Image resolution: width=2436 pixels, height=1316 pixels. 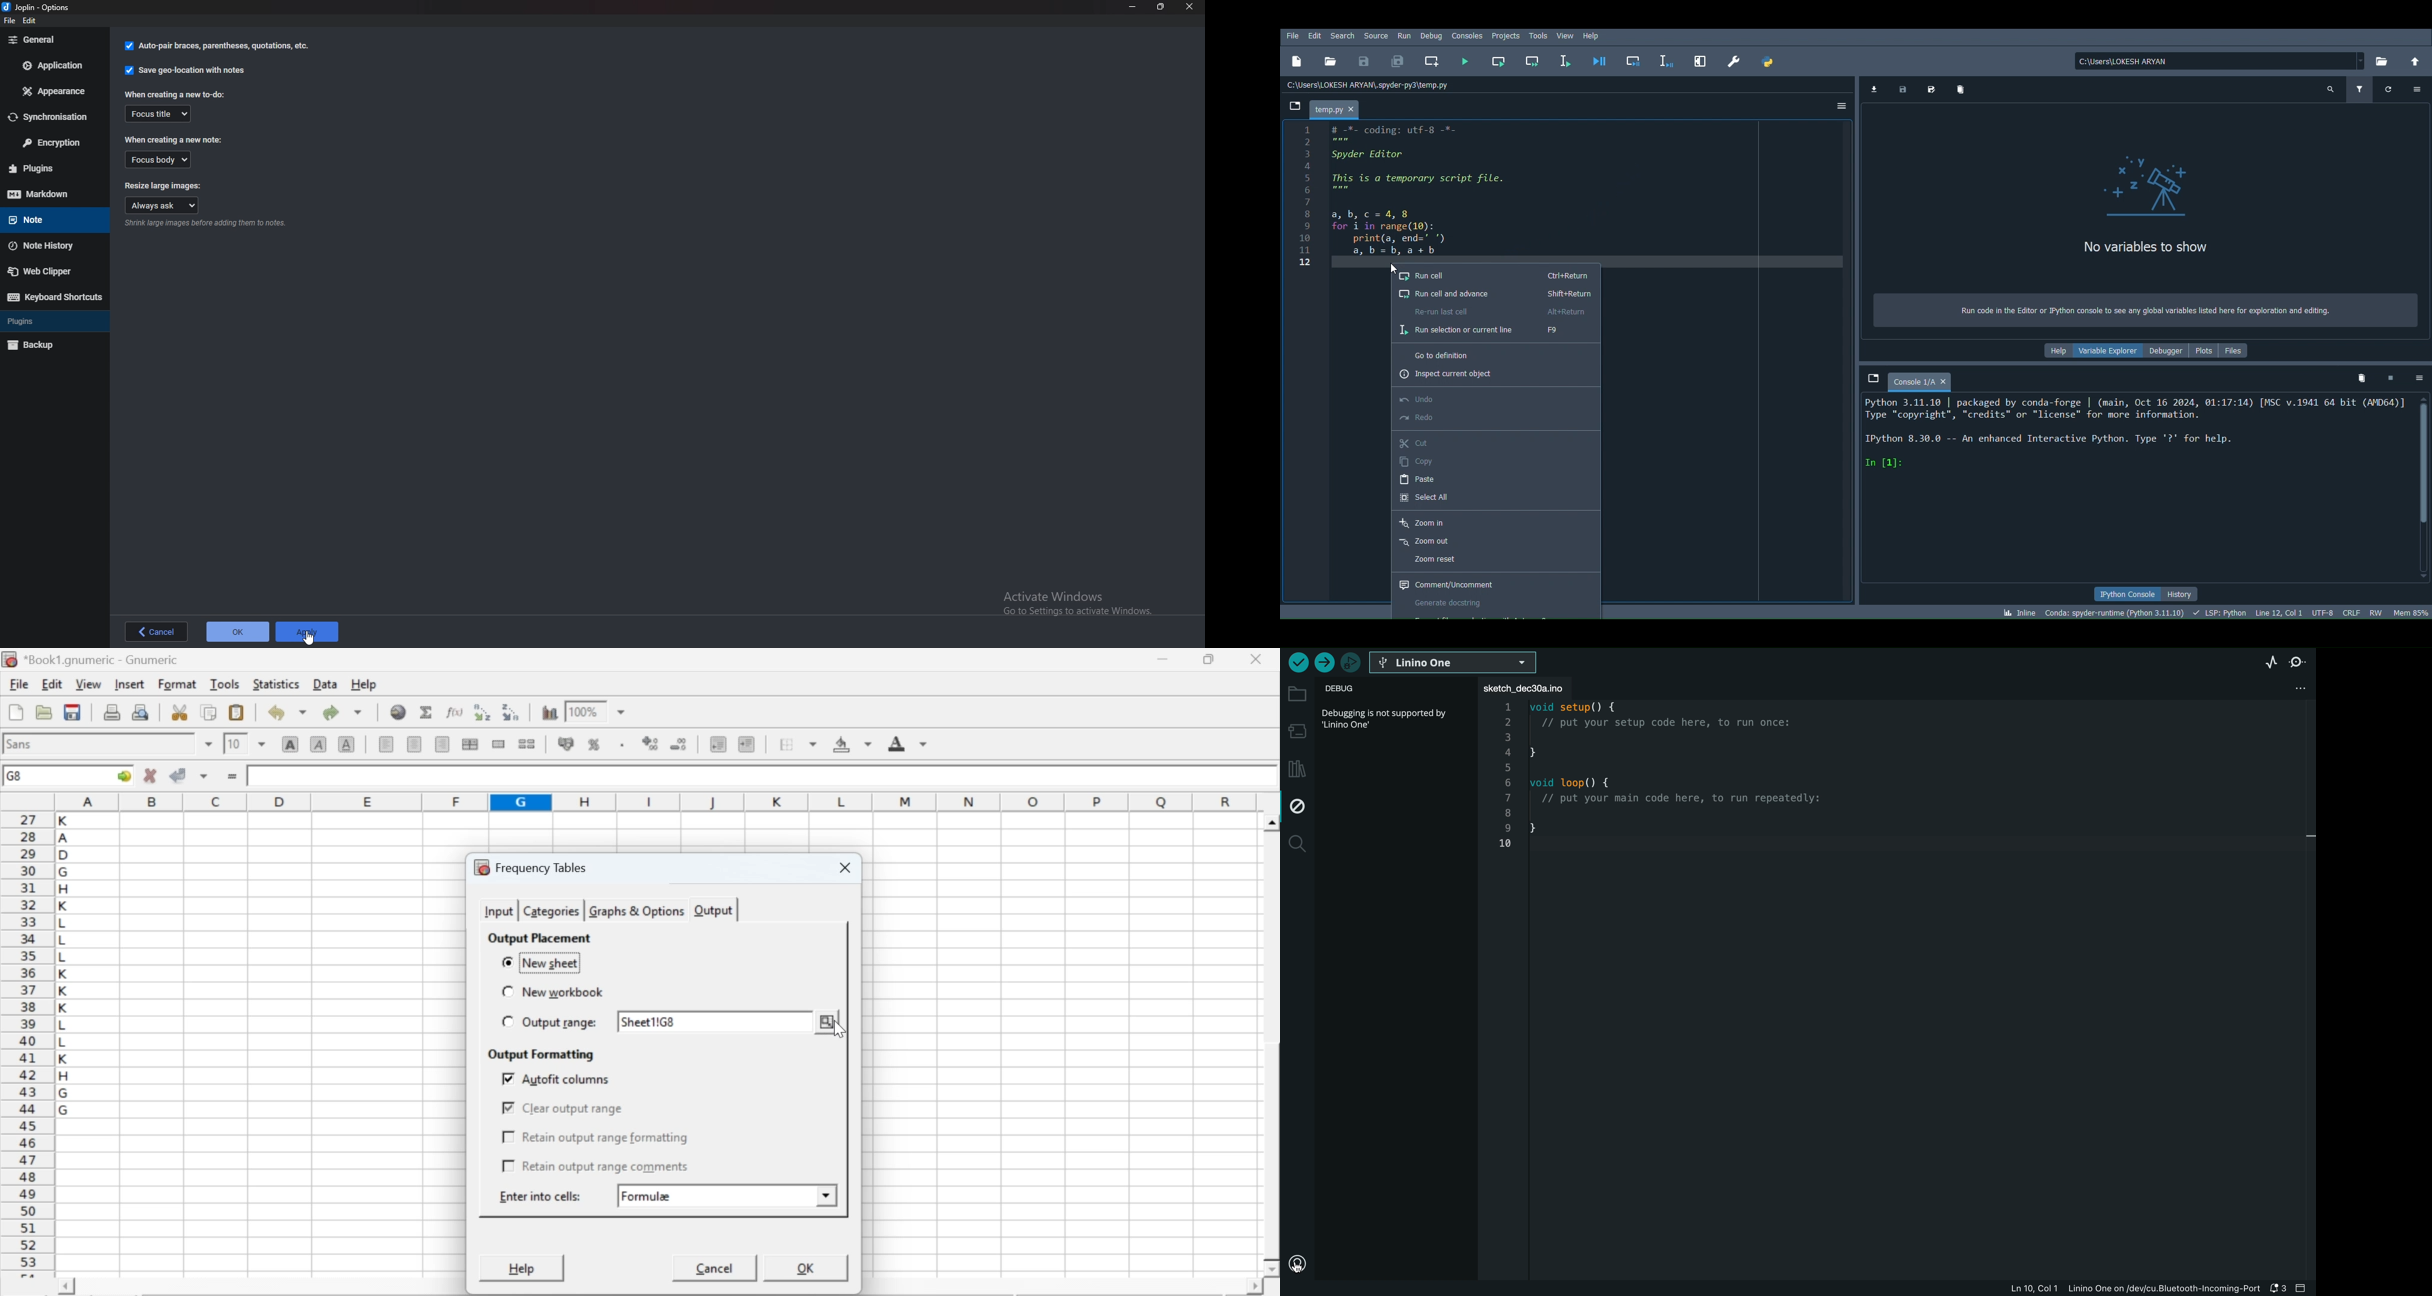 What do you see at coordinates (562, 1108) in the screenshot?
I see `clear output range` at bounding box center [562, 1108].